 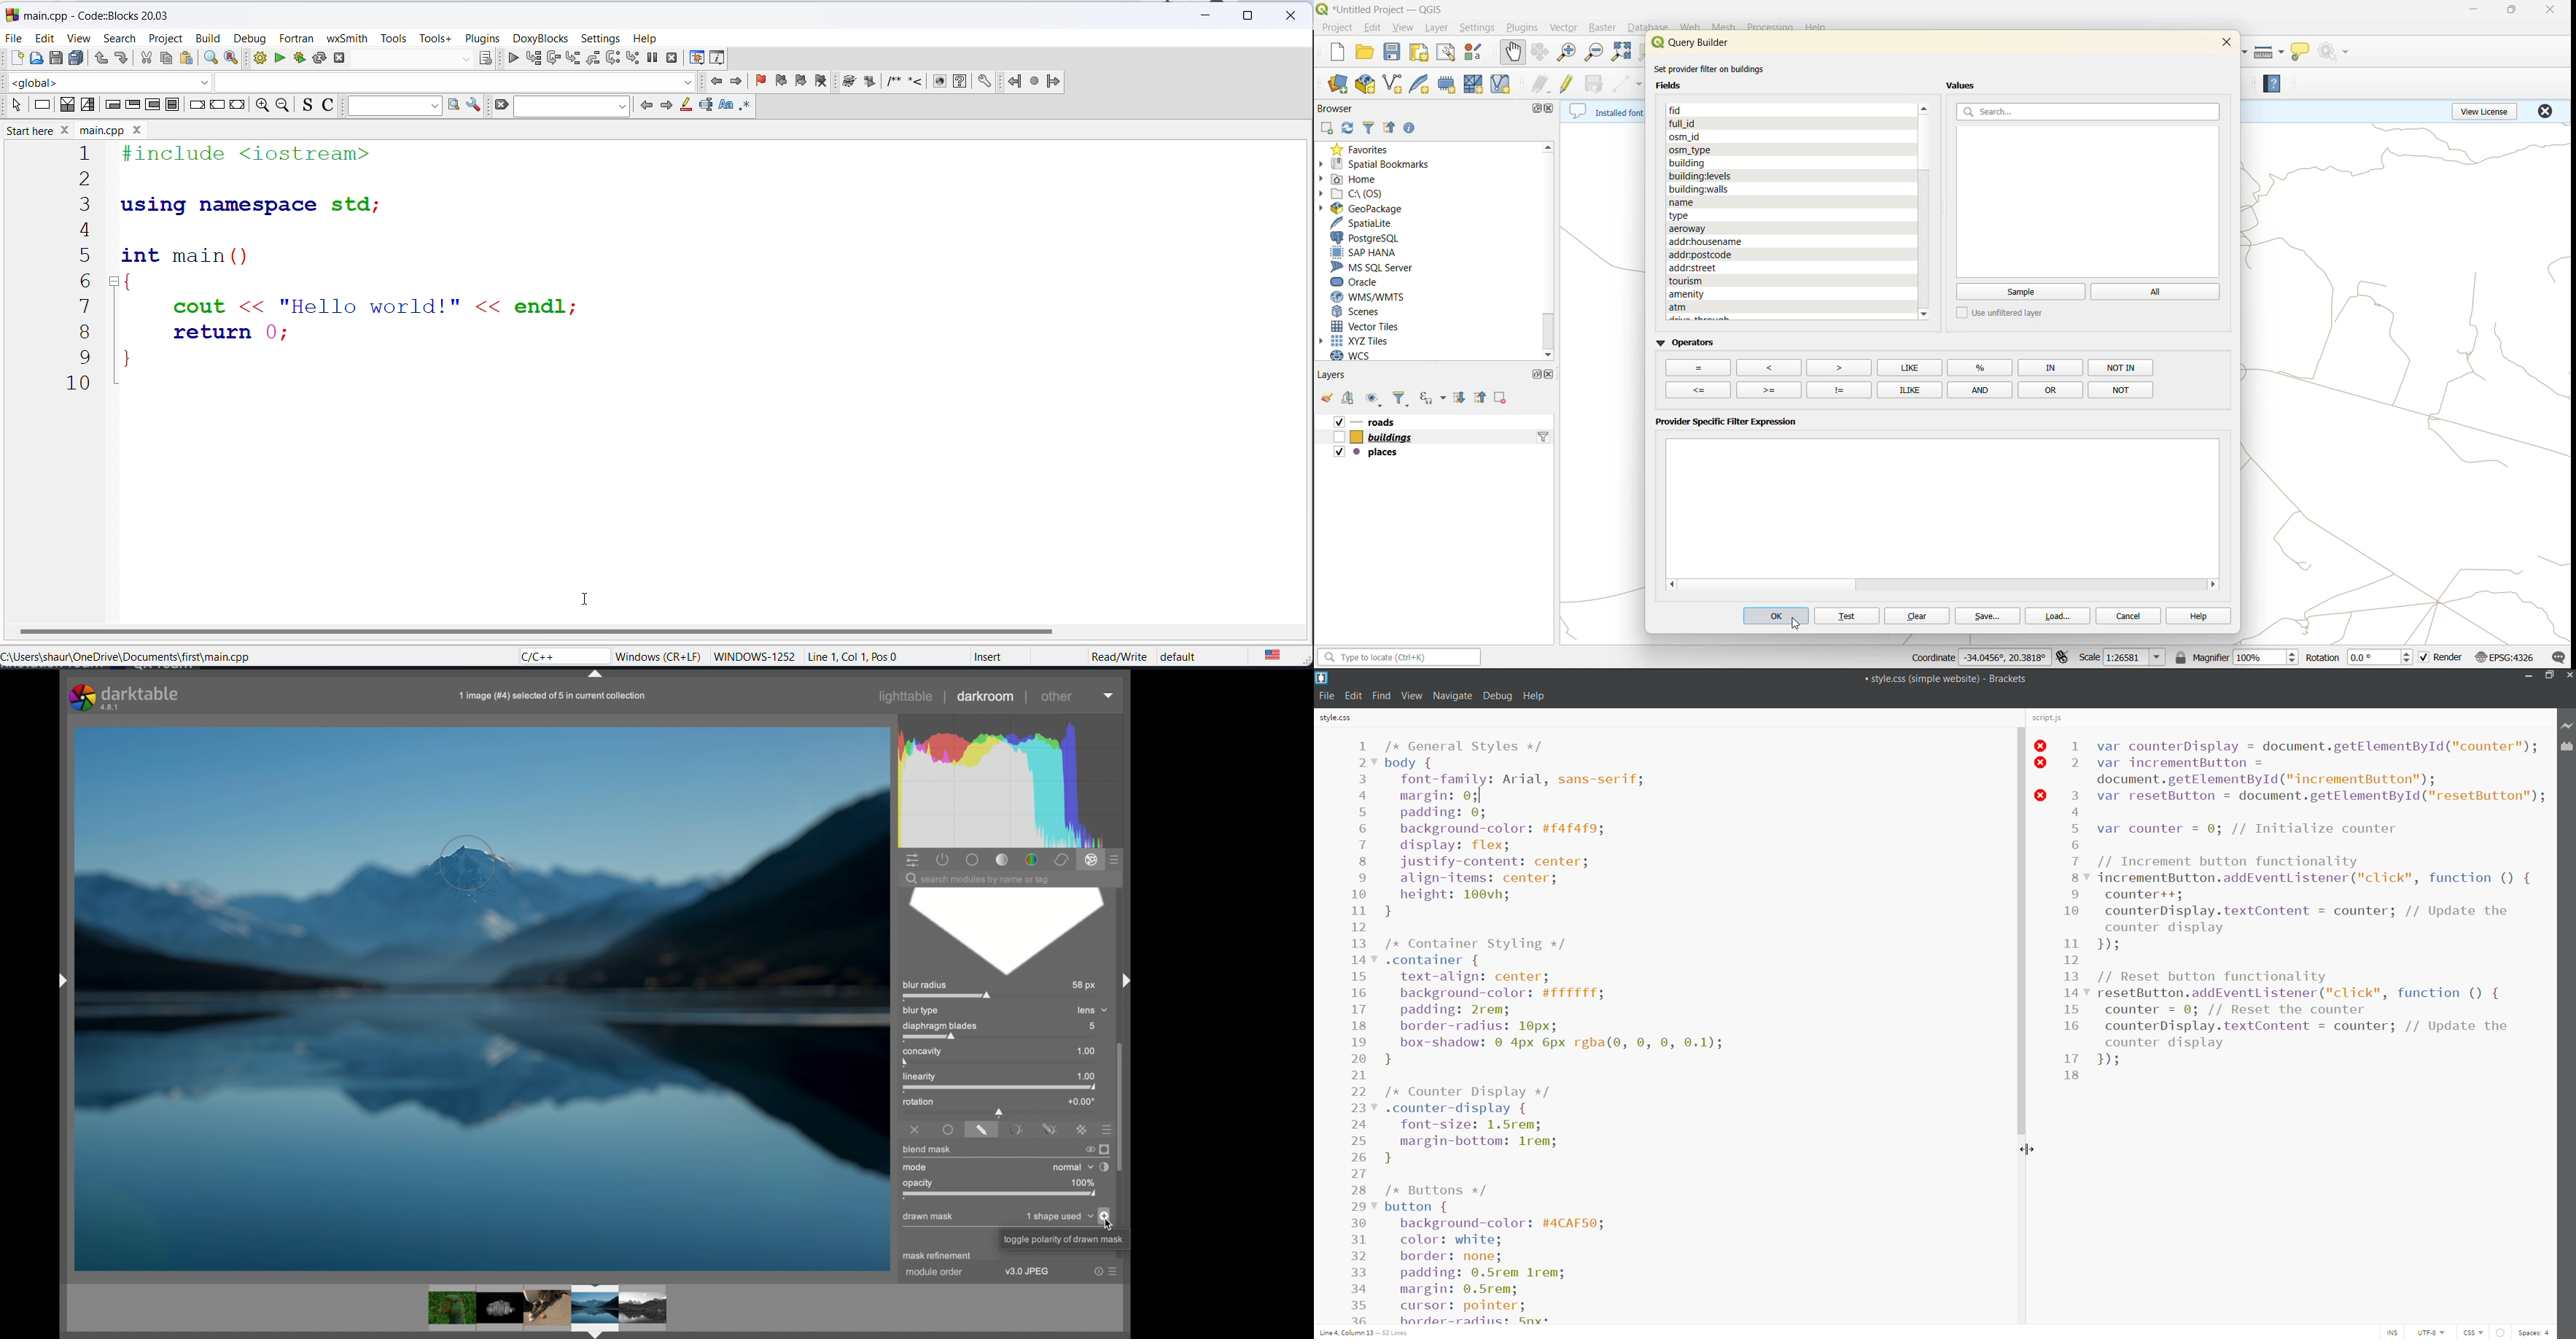 What do you see at coordinates (1183, 655) in the screenshot?
I see `default` at bounding box center [1183, 655].